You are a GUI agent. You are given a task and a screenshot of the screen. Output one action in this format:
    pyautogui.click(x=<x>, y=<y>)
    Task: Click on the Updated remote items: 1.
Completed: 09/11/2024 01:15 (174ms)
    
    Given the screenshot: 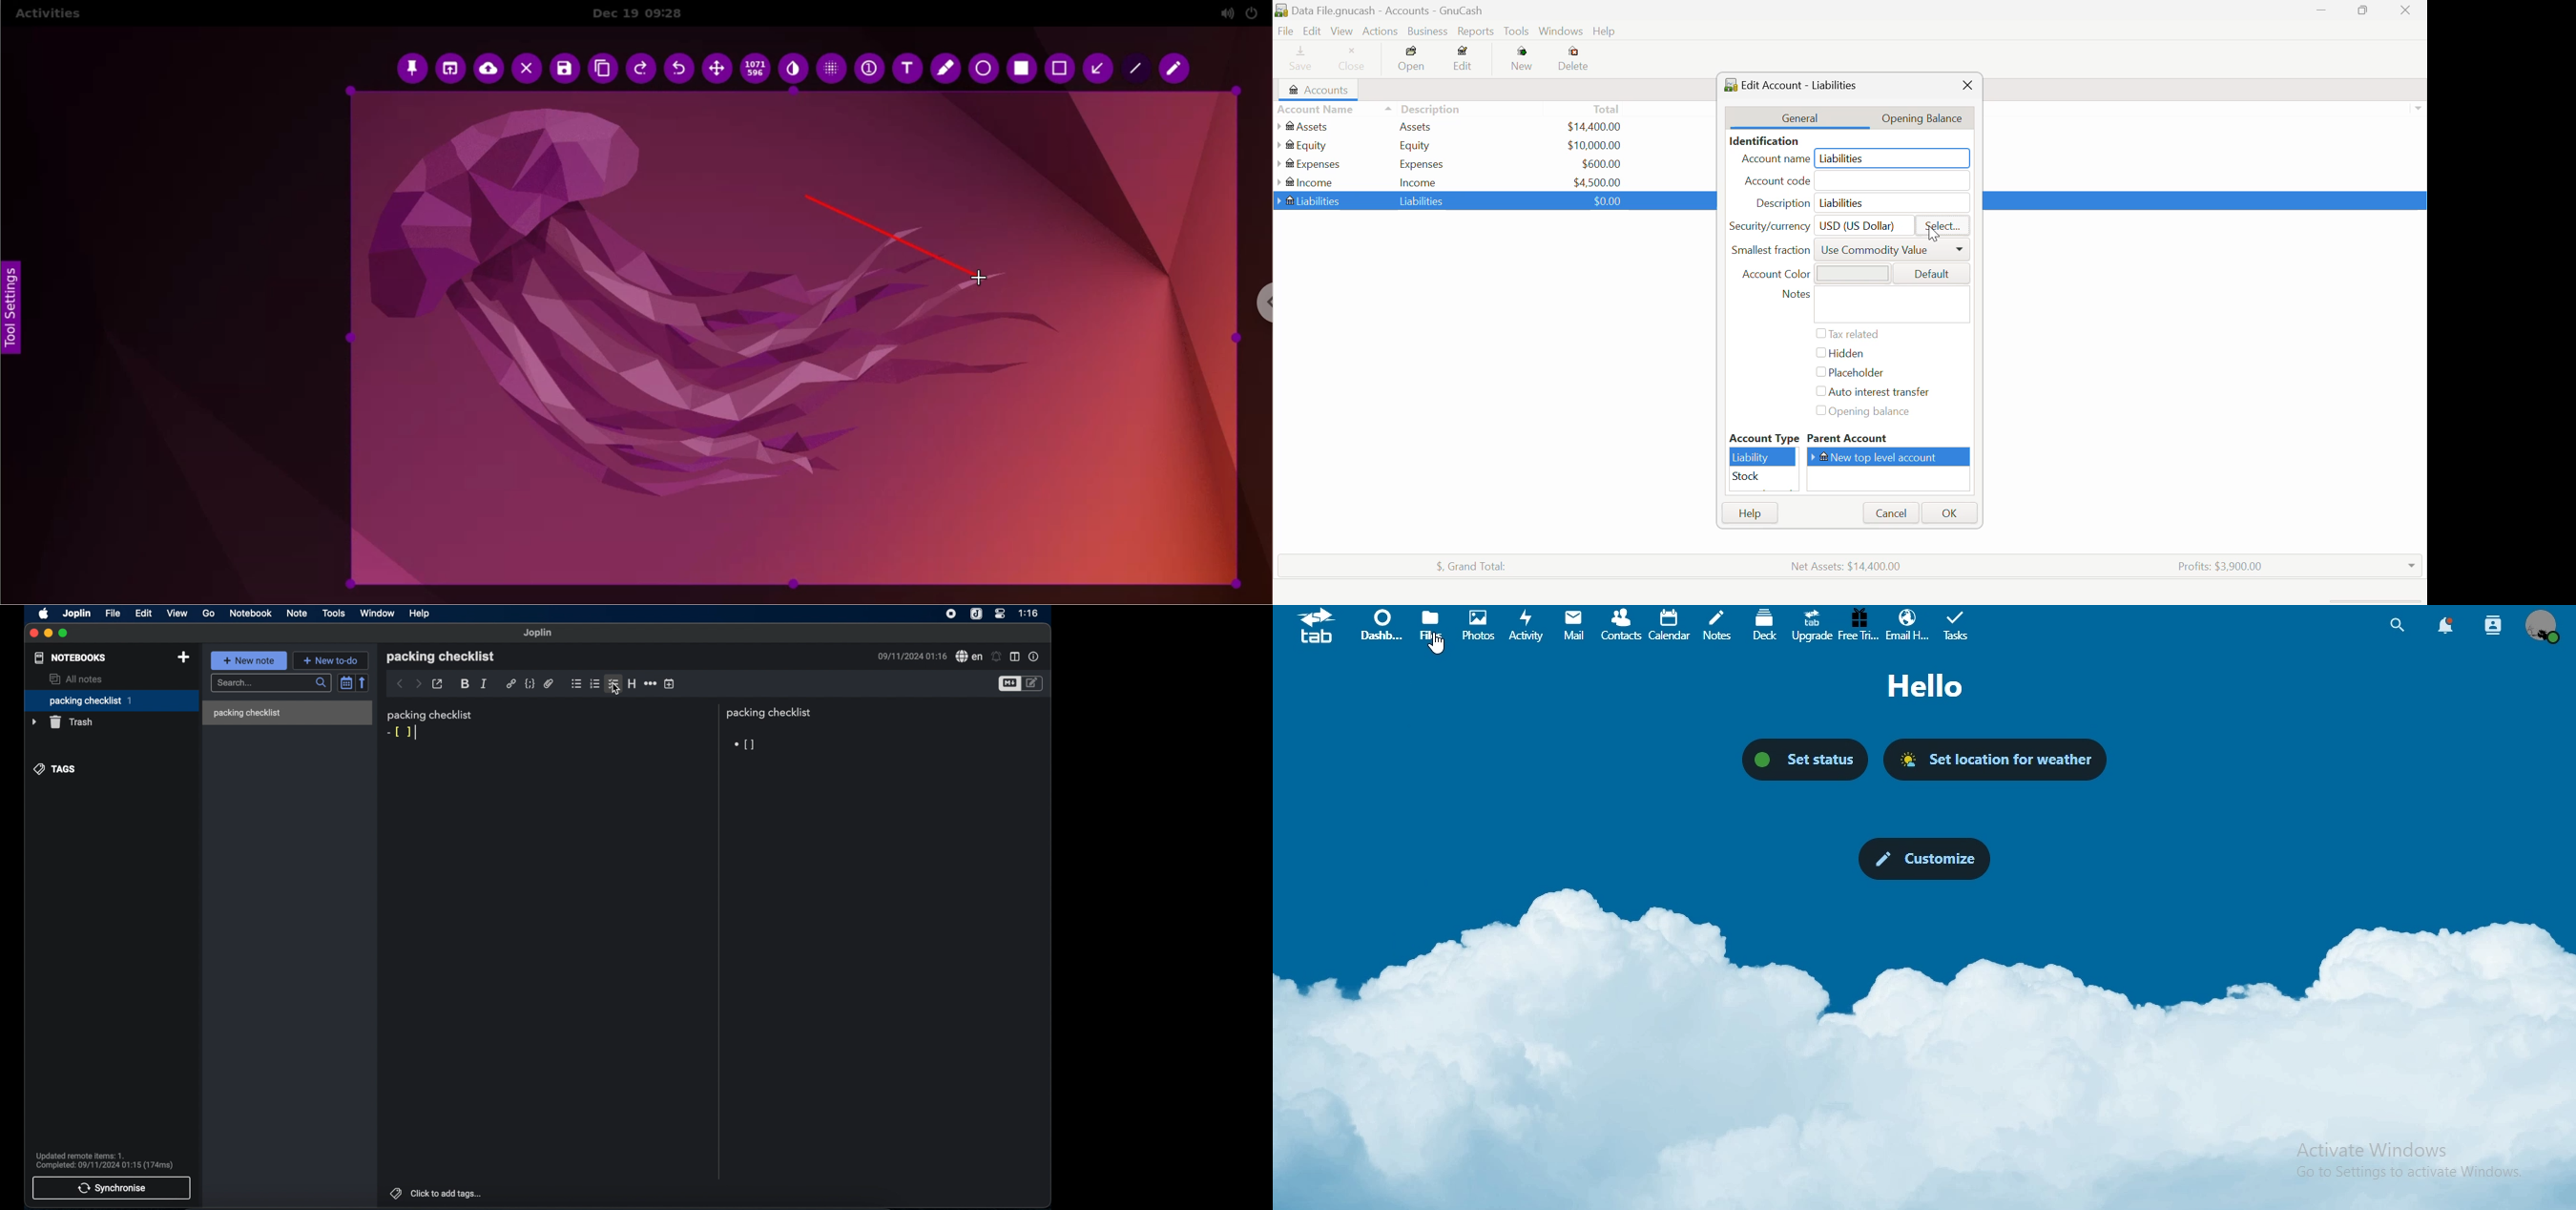 What is the action you would take?
    pyautogui.click(x=108, y=1159)
    